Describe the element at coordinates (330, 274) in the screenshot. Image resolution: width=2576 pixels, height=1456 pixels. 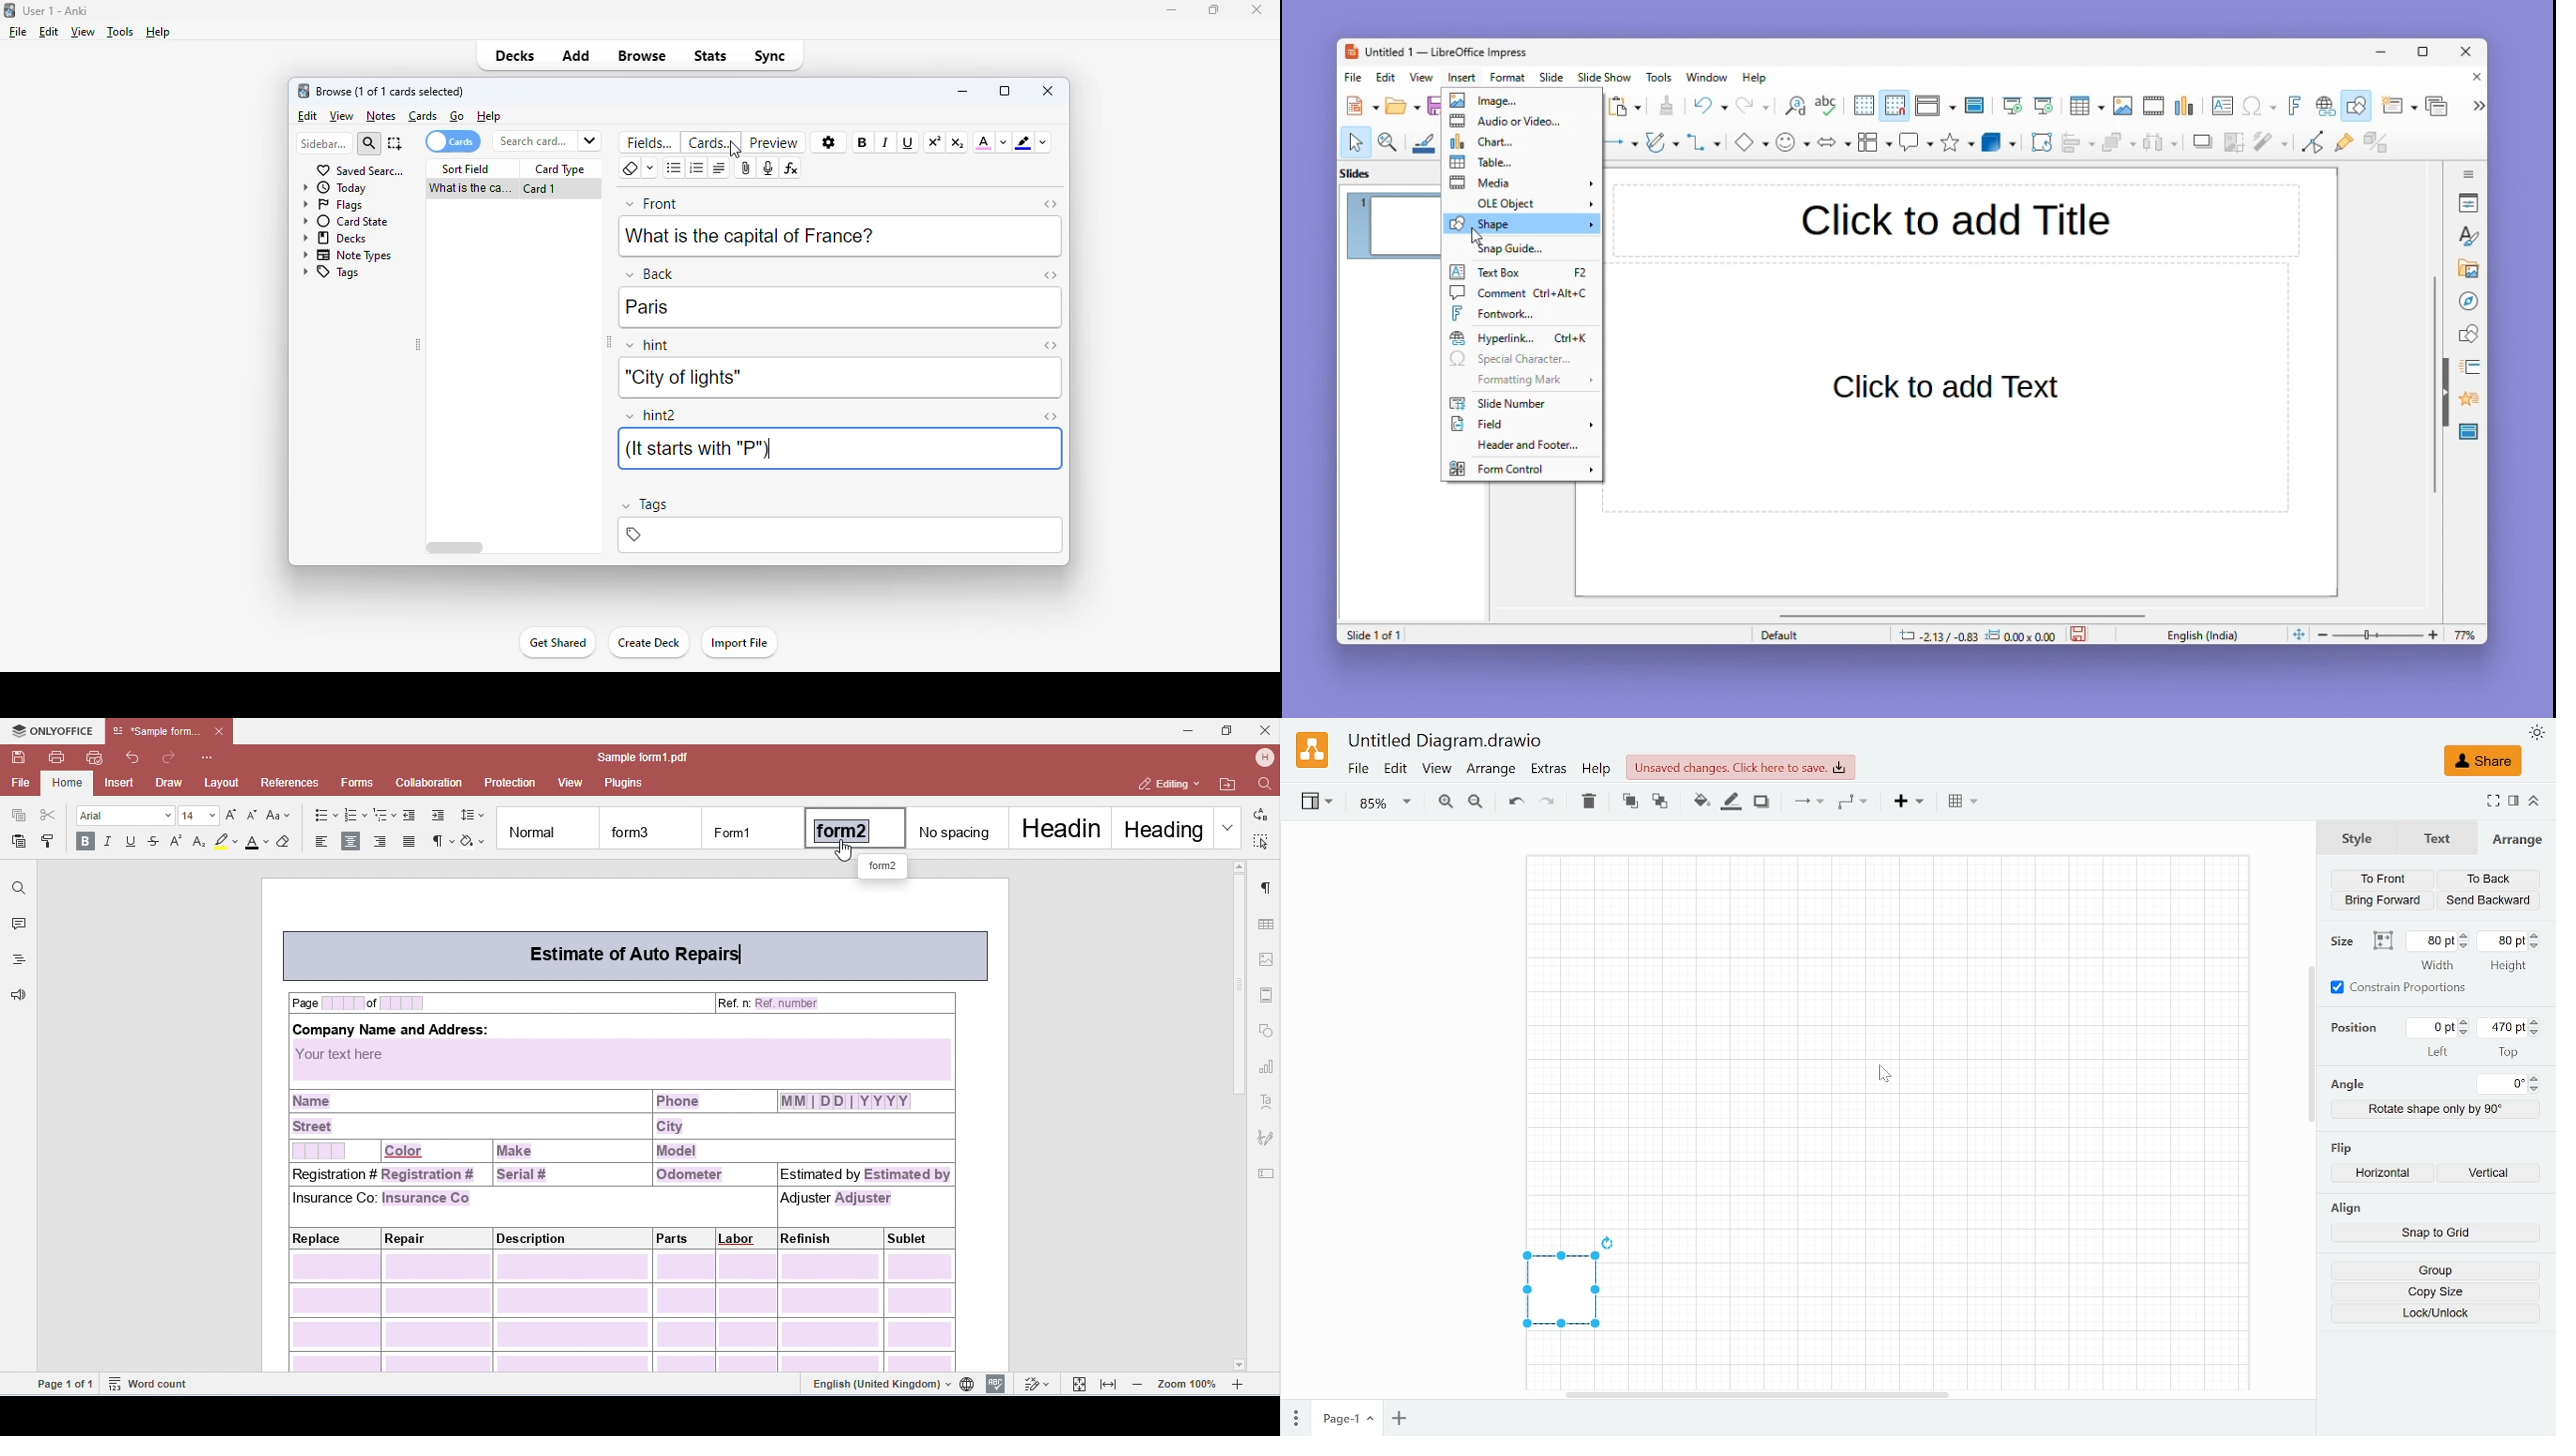
I see `tags` at that location.